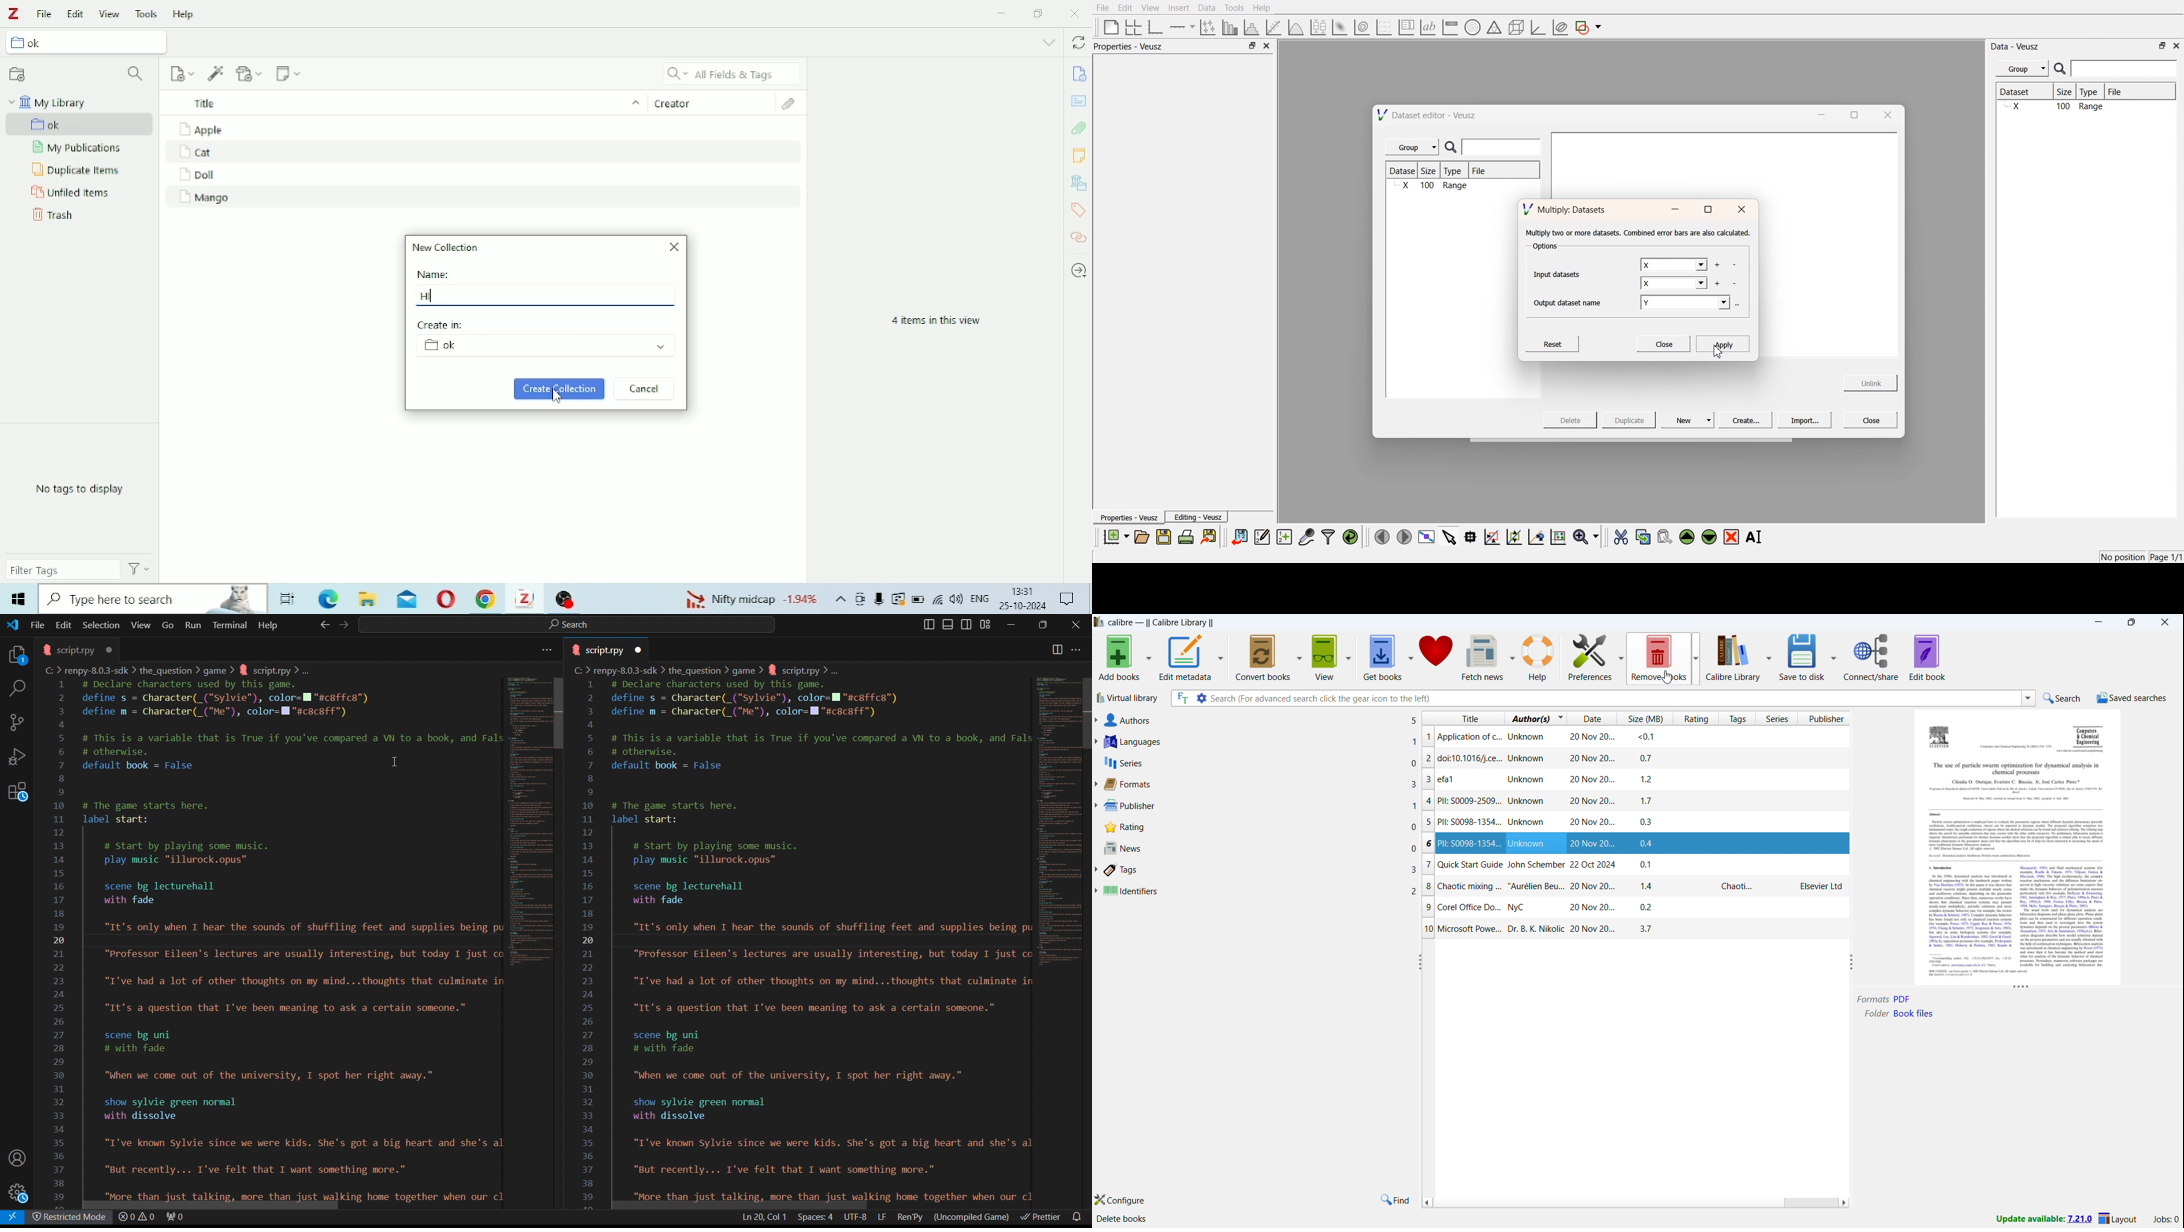 This screenshot has height=1232, width=2184. What do you see at coordinates (12, 14) in the screenshot?
I see `Logo` at bounding box center [12, 14].